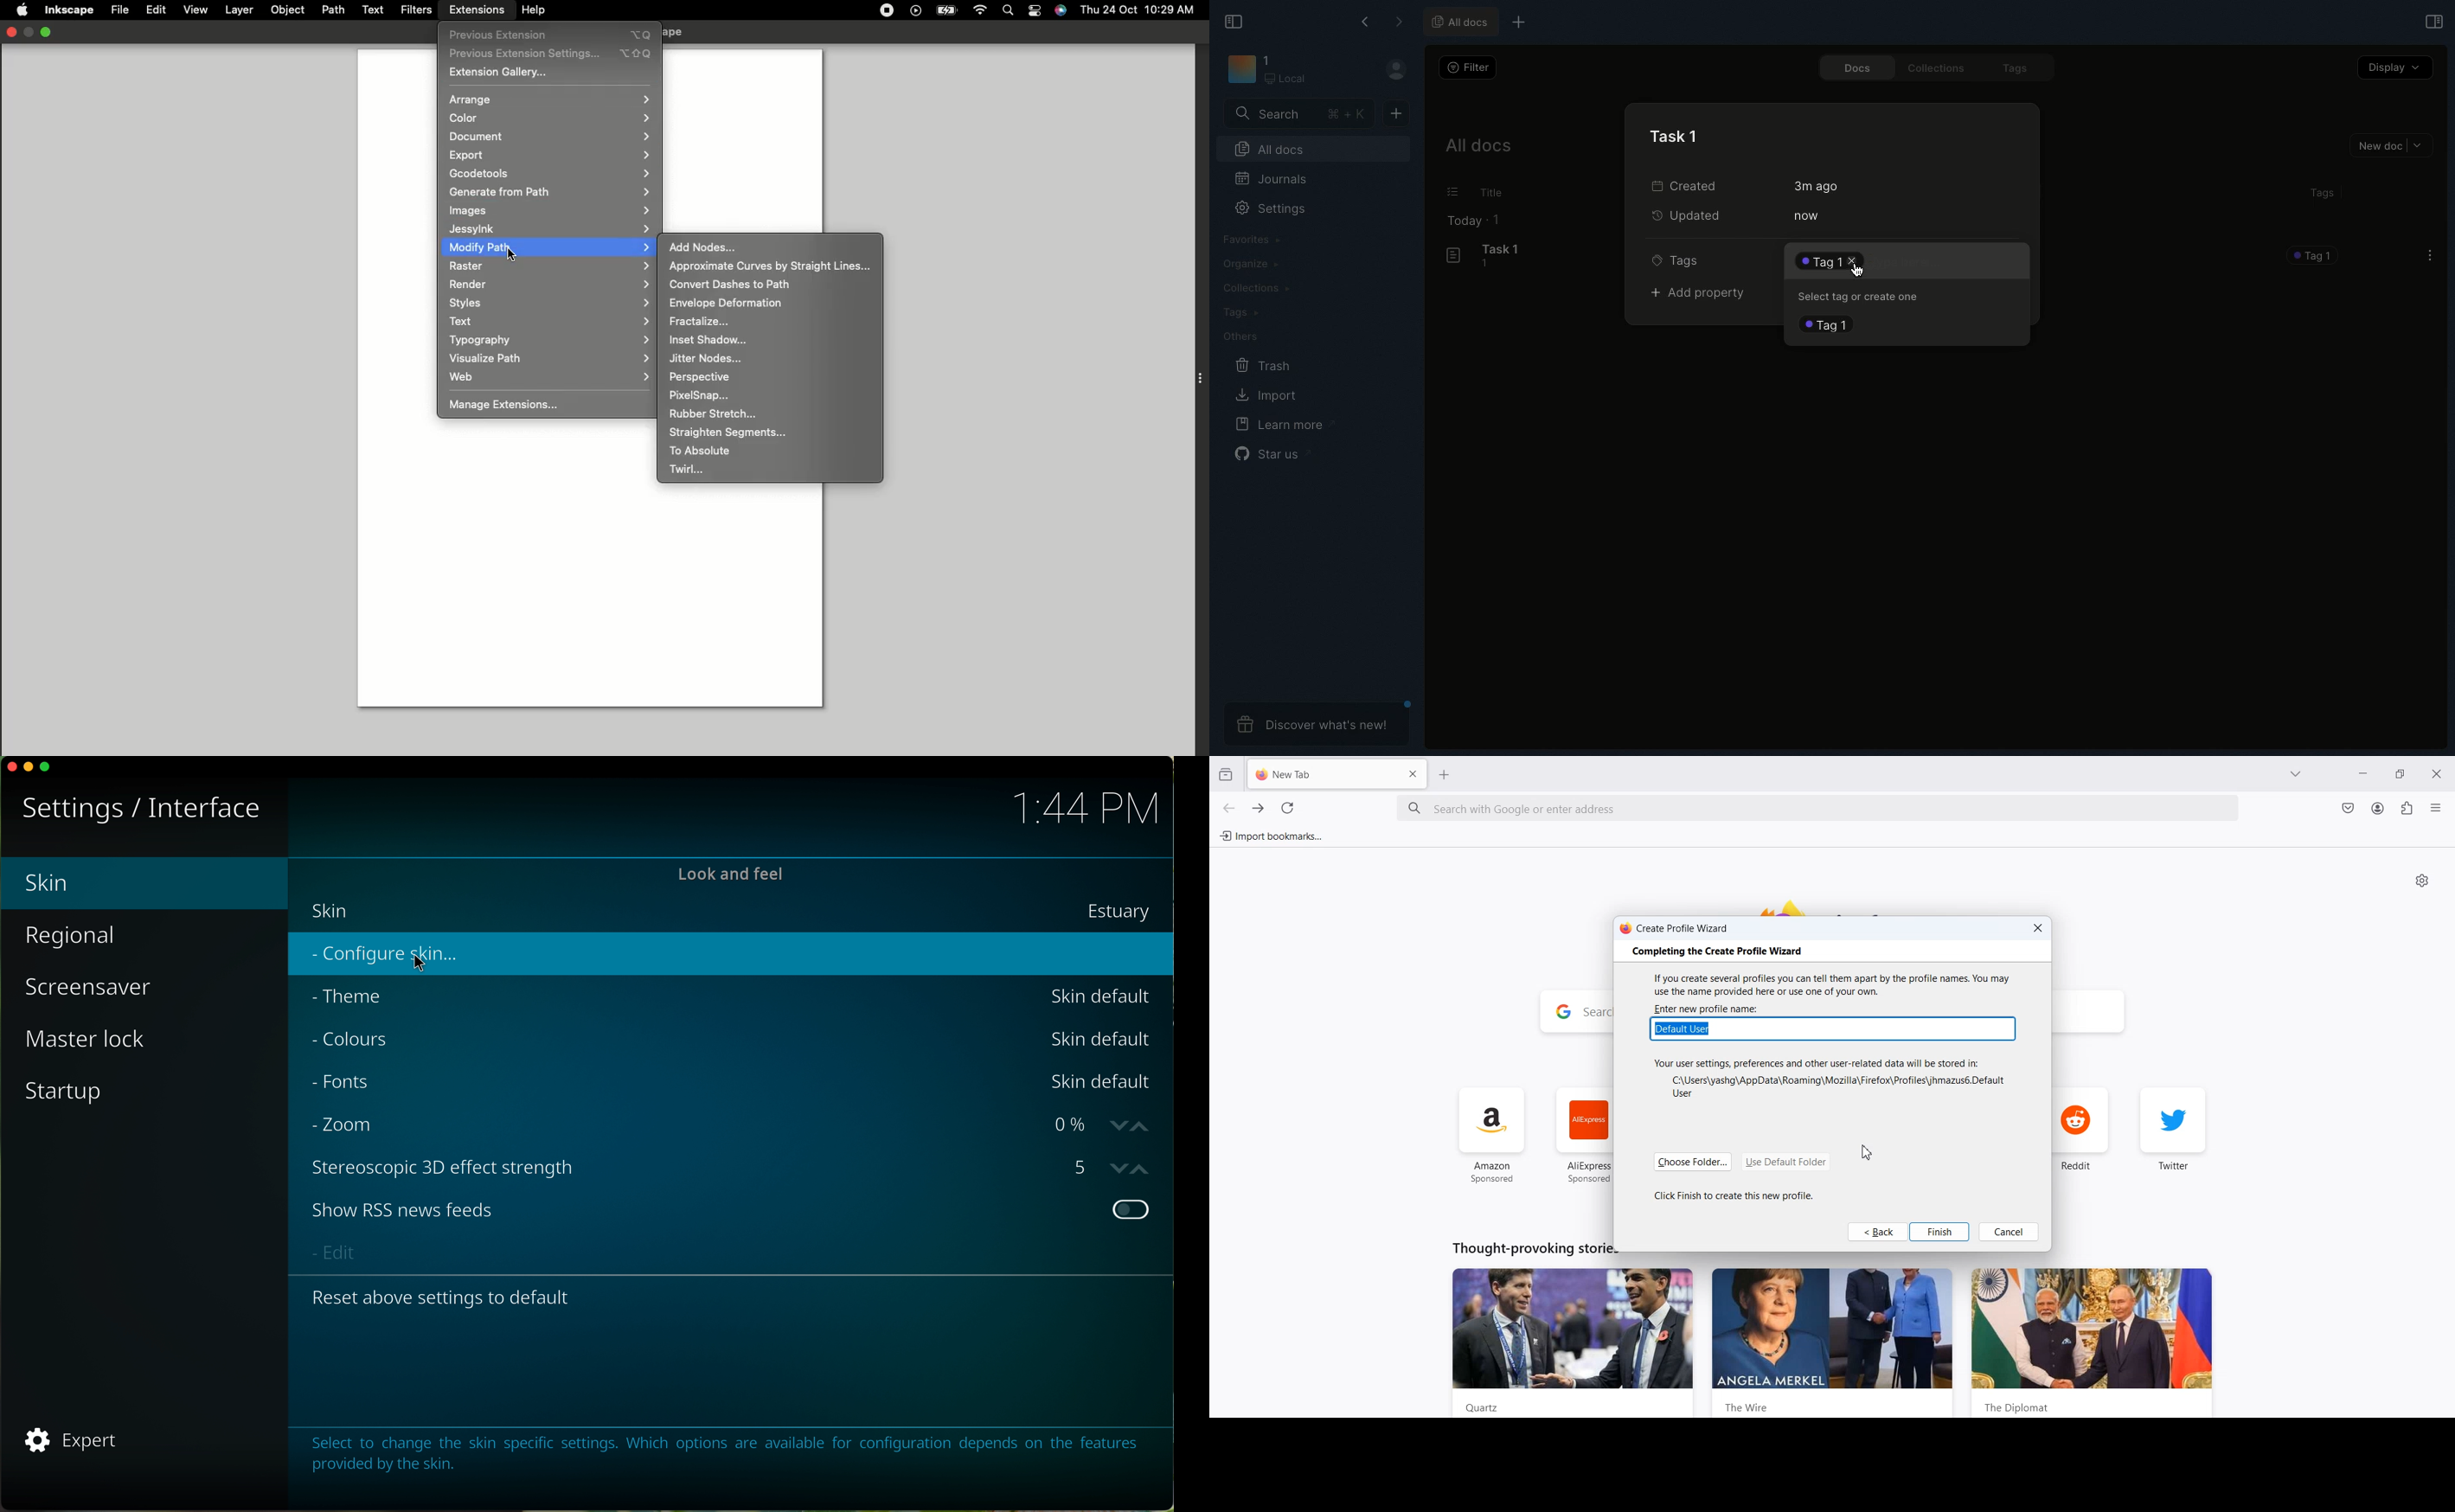 This screenshot has height=1512, width=2464. Describe the element at coordinates (199, 10) in the screenshot. I see `View` at that location.